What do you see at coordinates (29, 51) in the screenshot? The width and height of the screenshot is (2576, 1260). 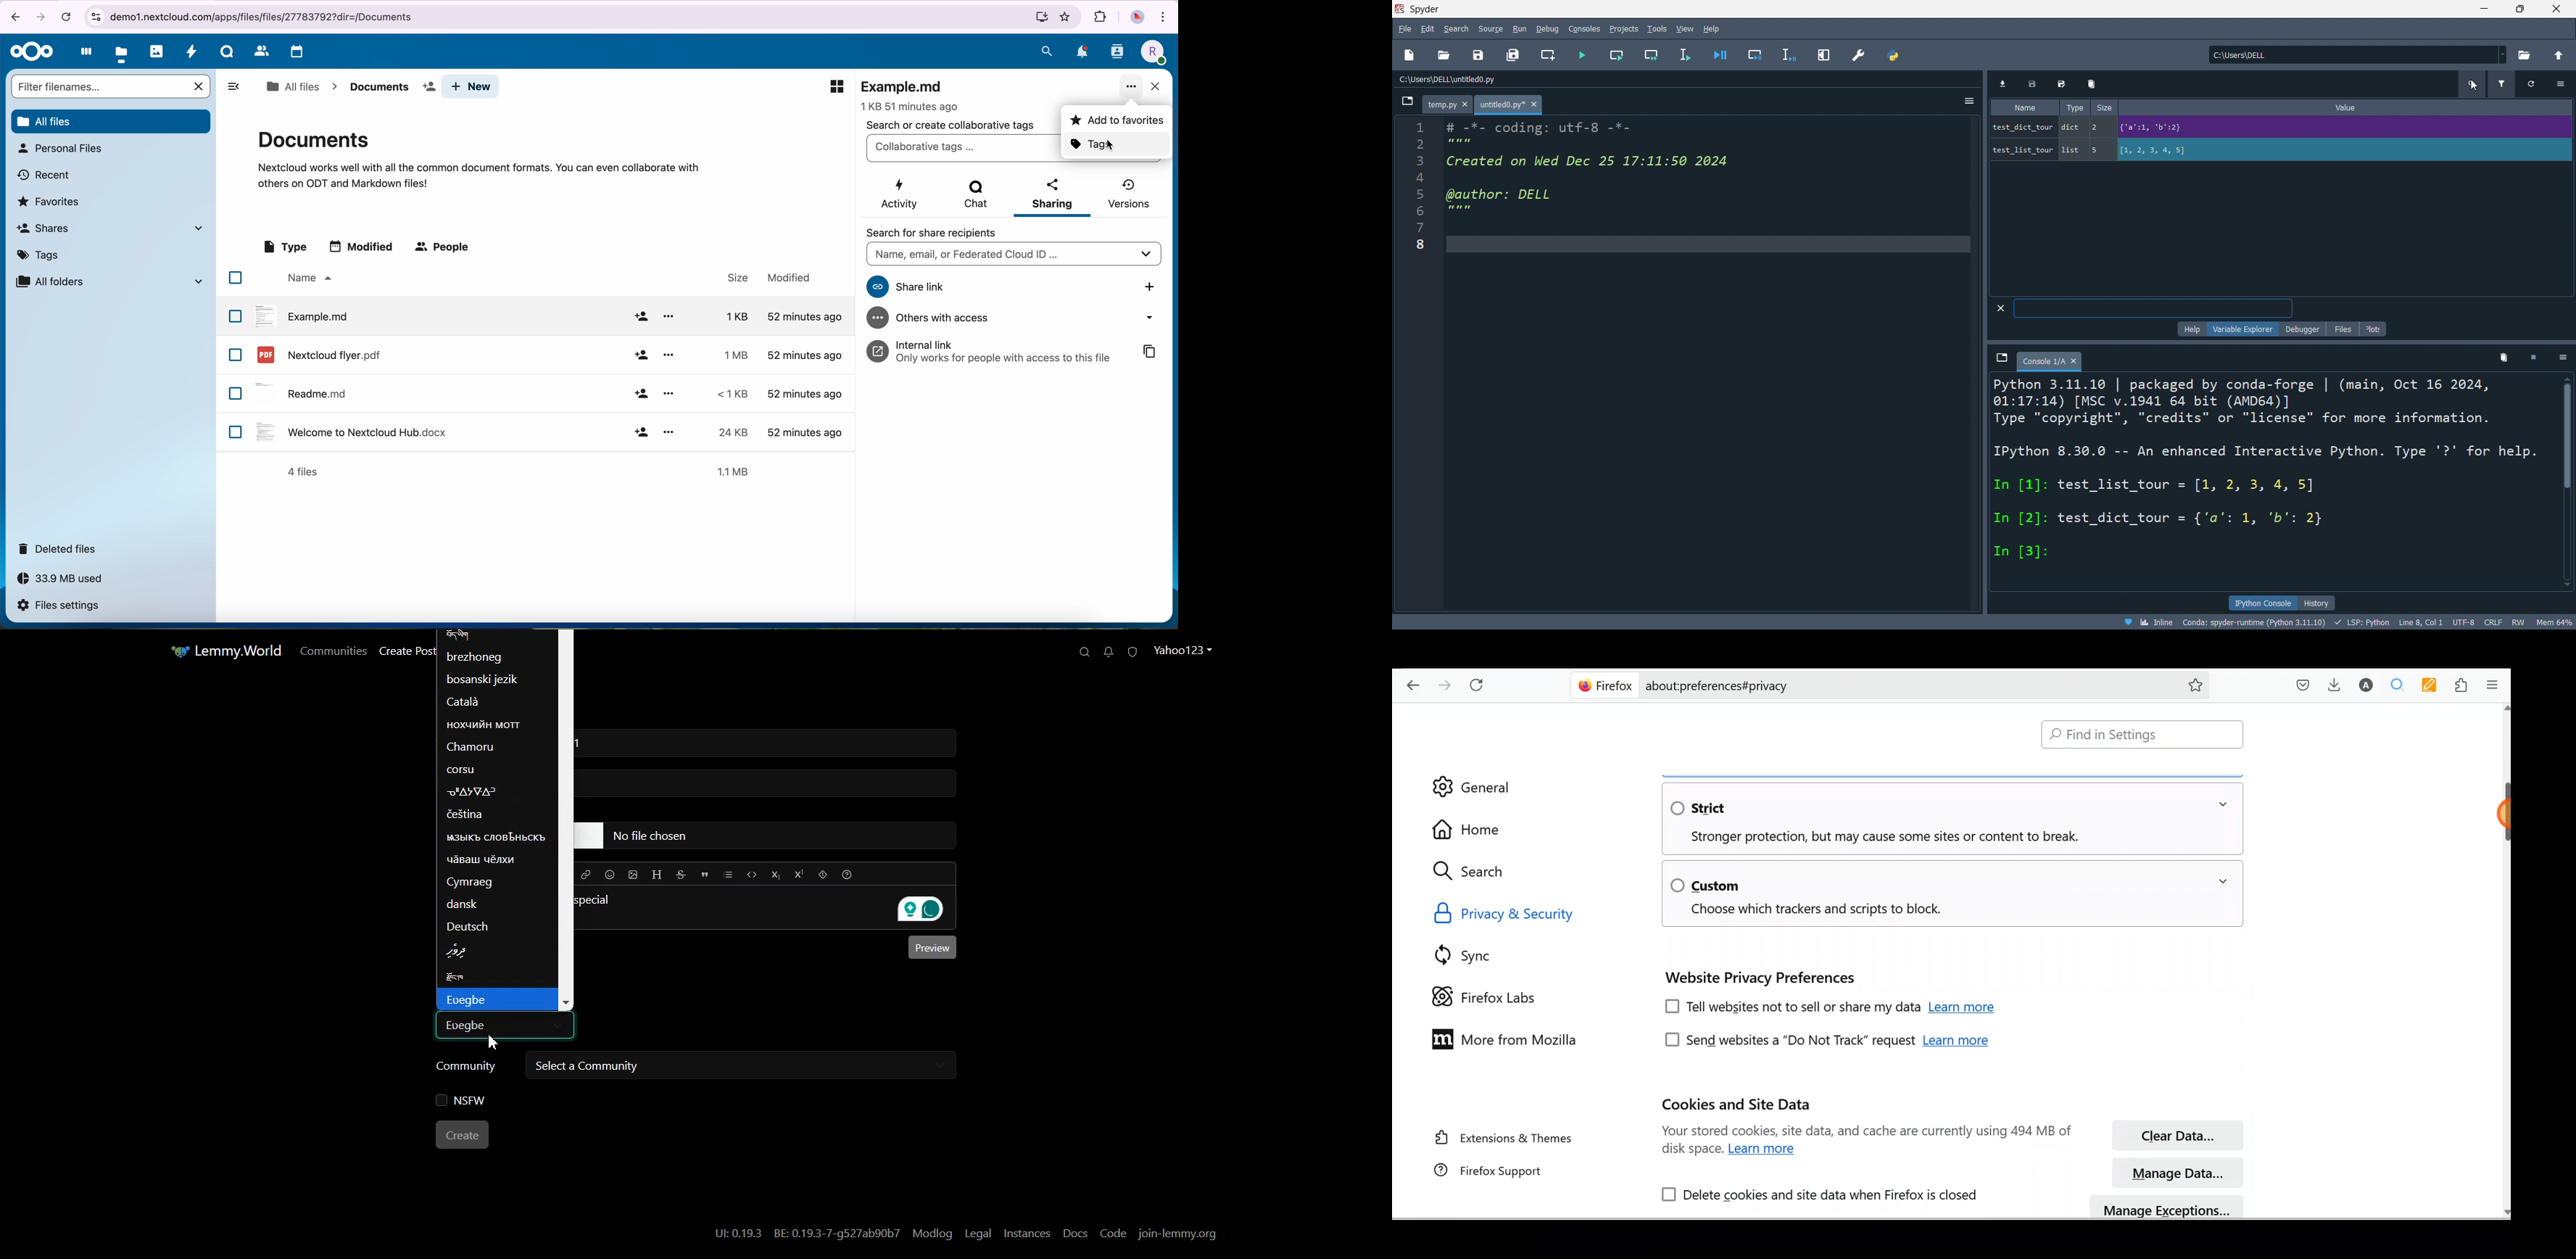 I see `Nextcloud logo` at bounding box center [29, 51].